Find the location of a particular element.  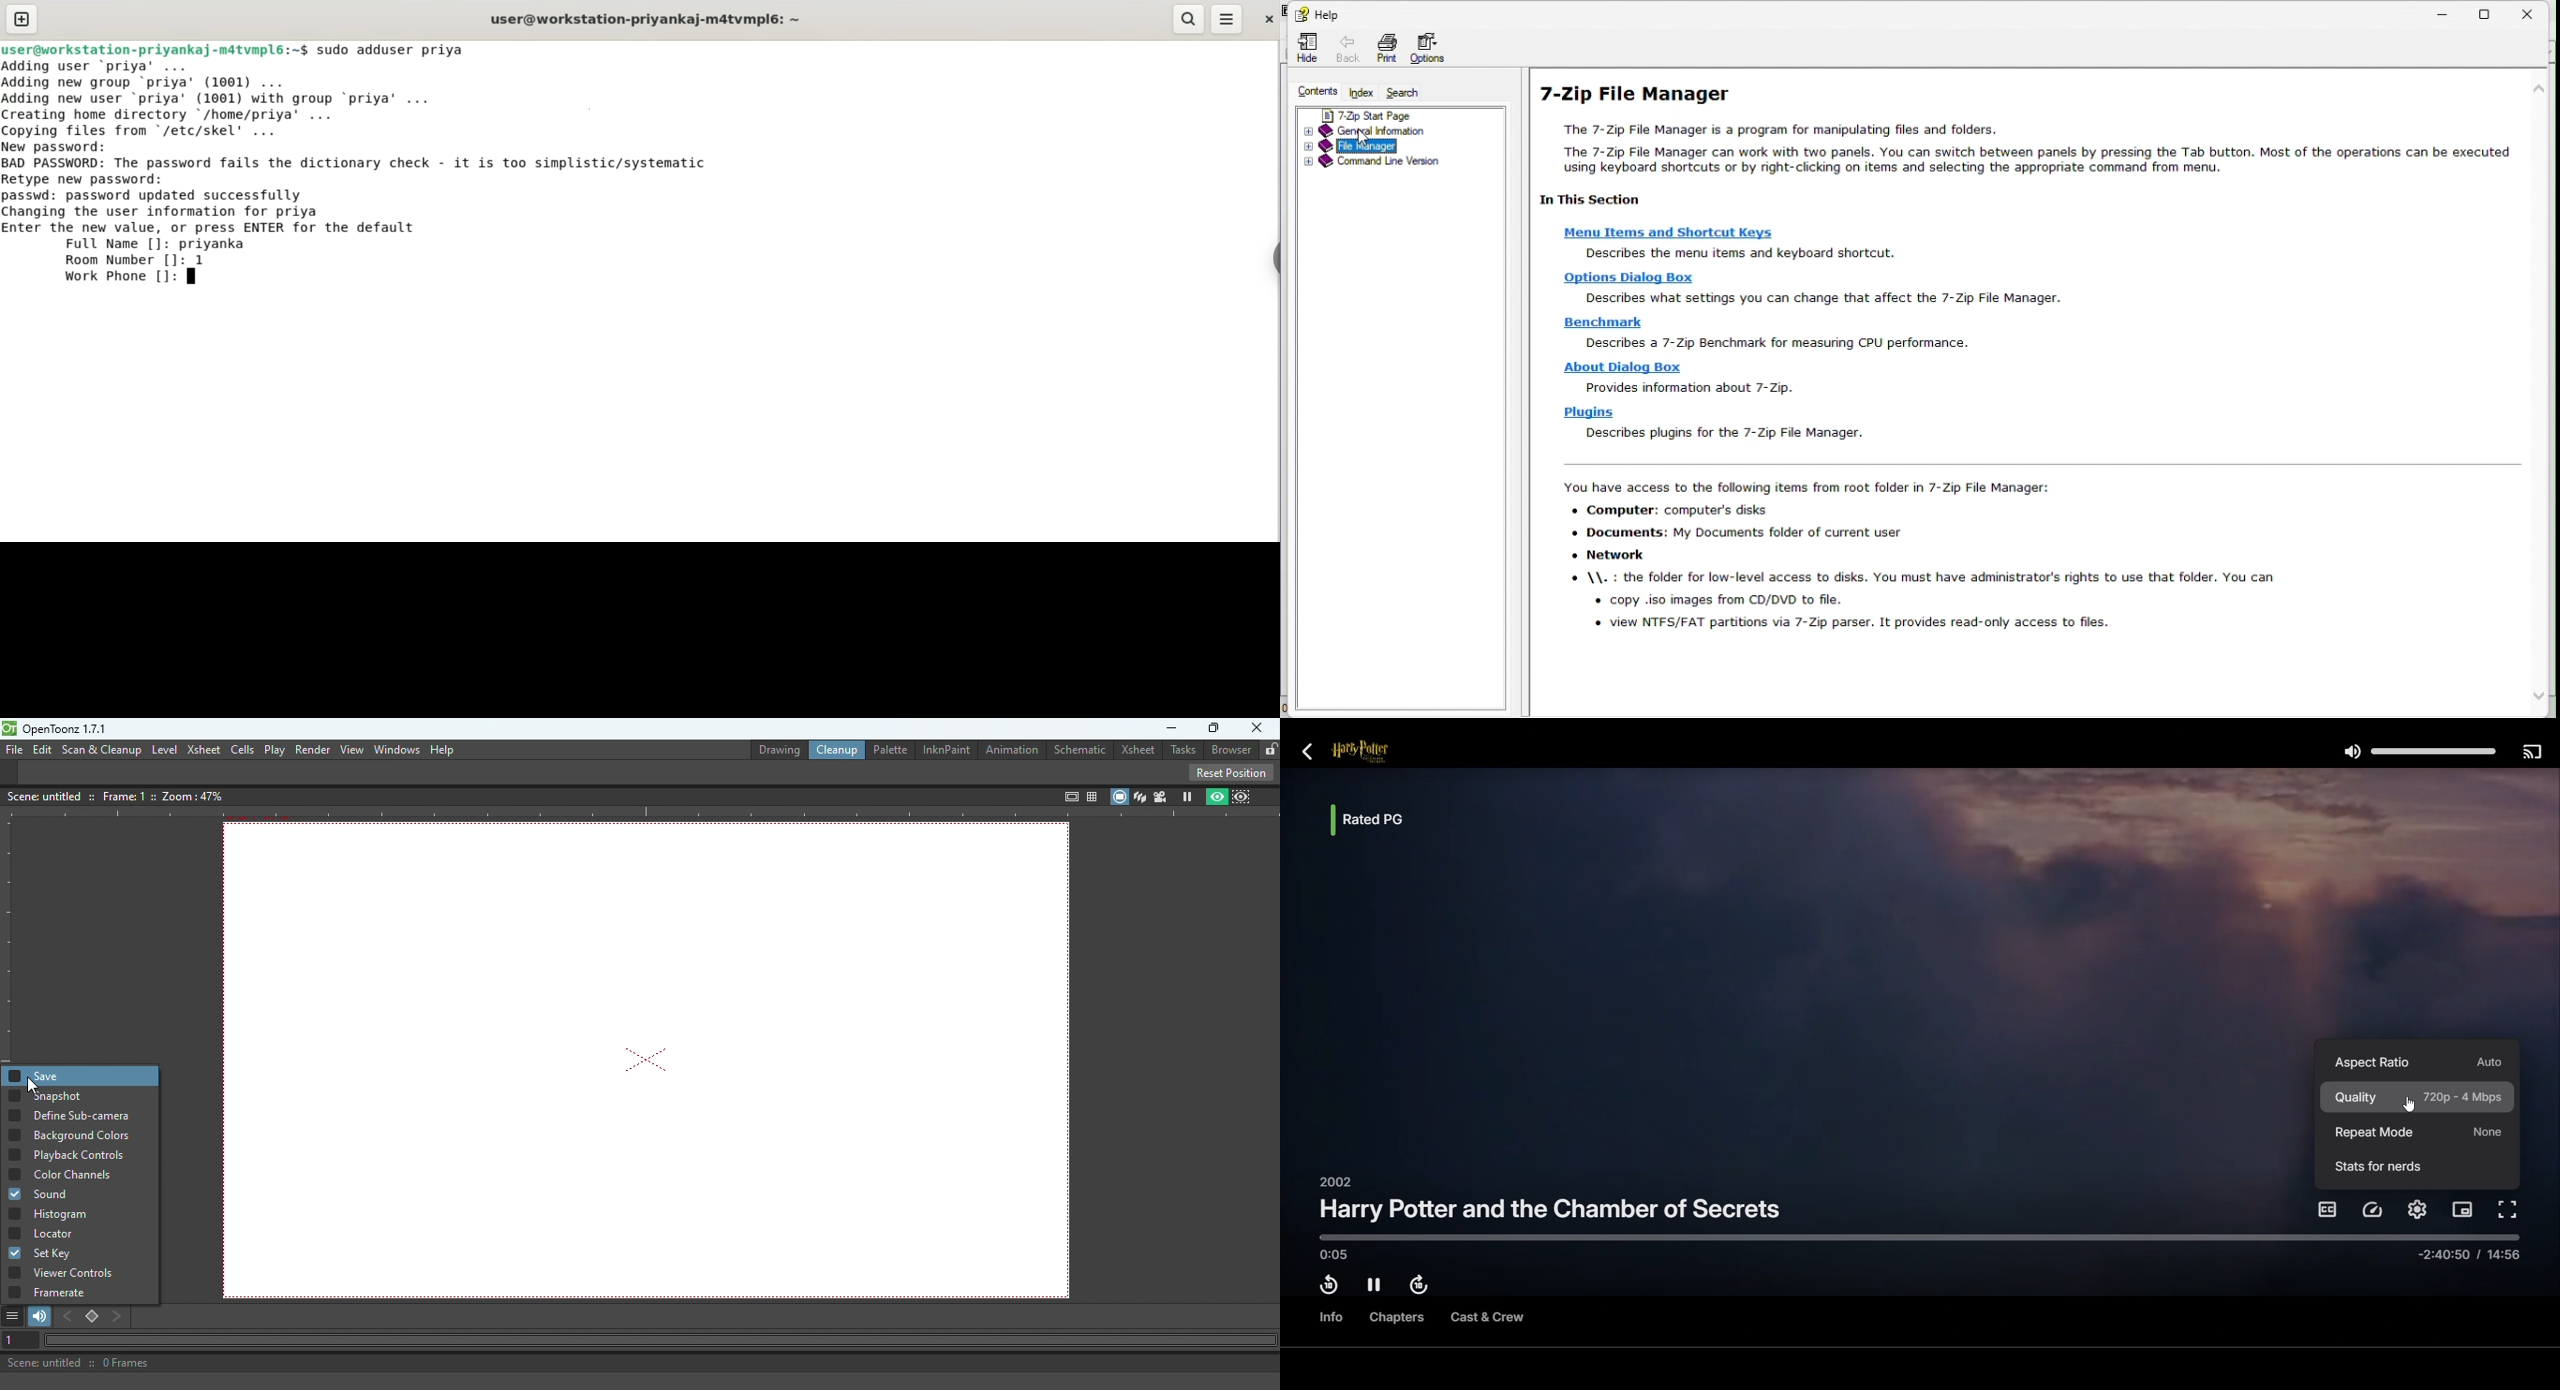

Snapshot is located at coordinates (48, 1096).